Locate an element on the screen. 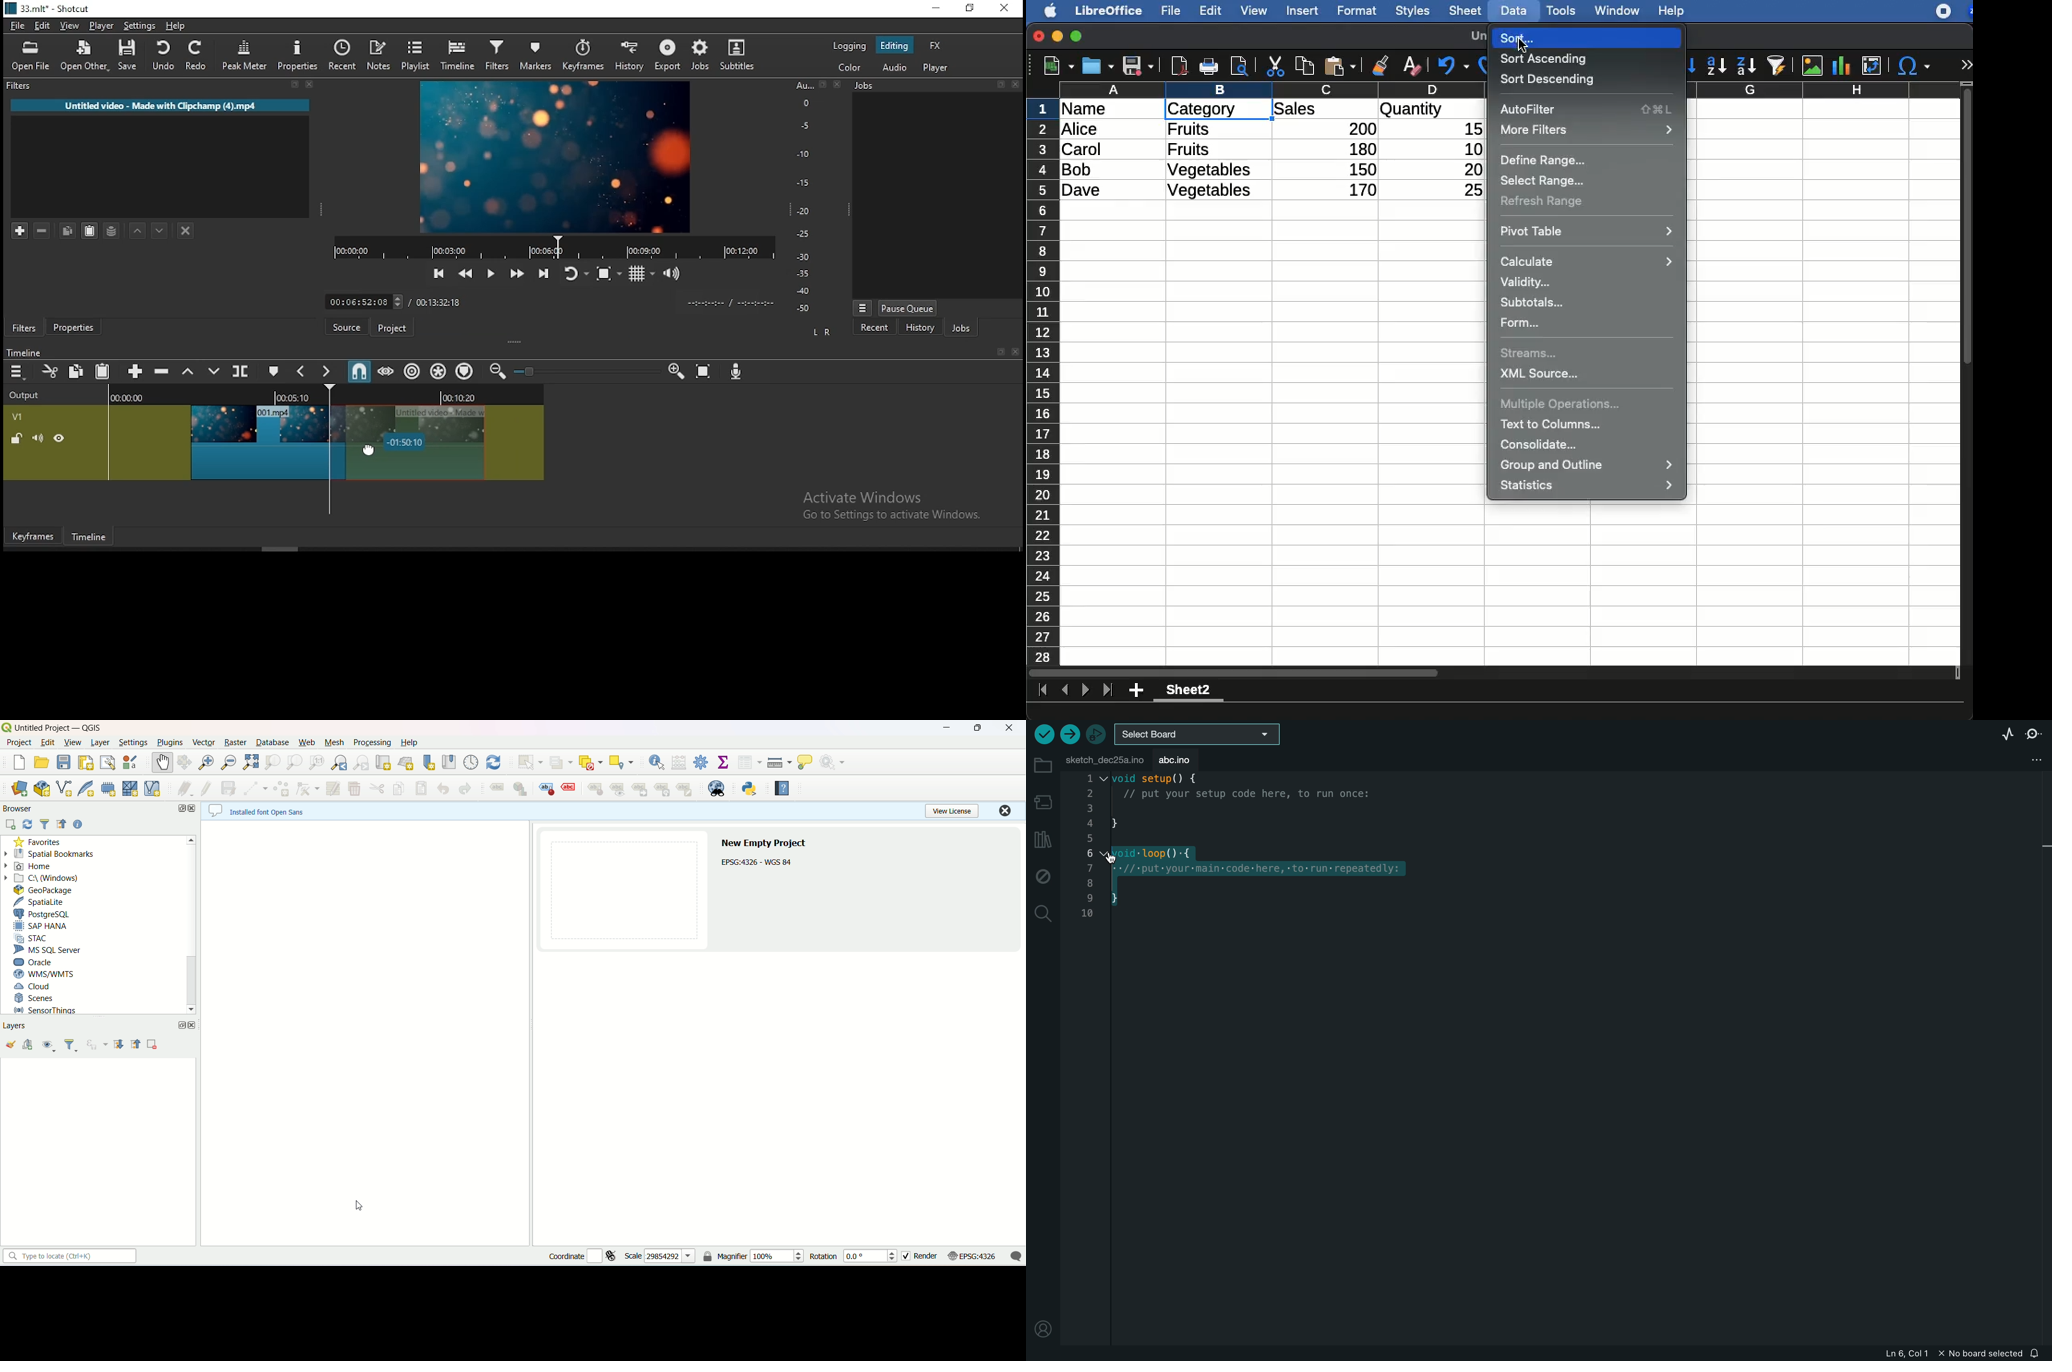 This screenshot has height=1372, width=2072. open project is located at coordinates (40, 761).